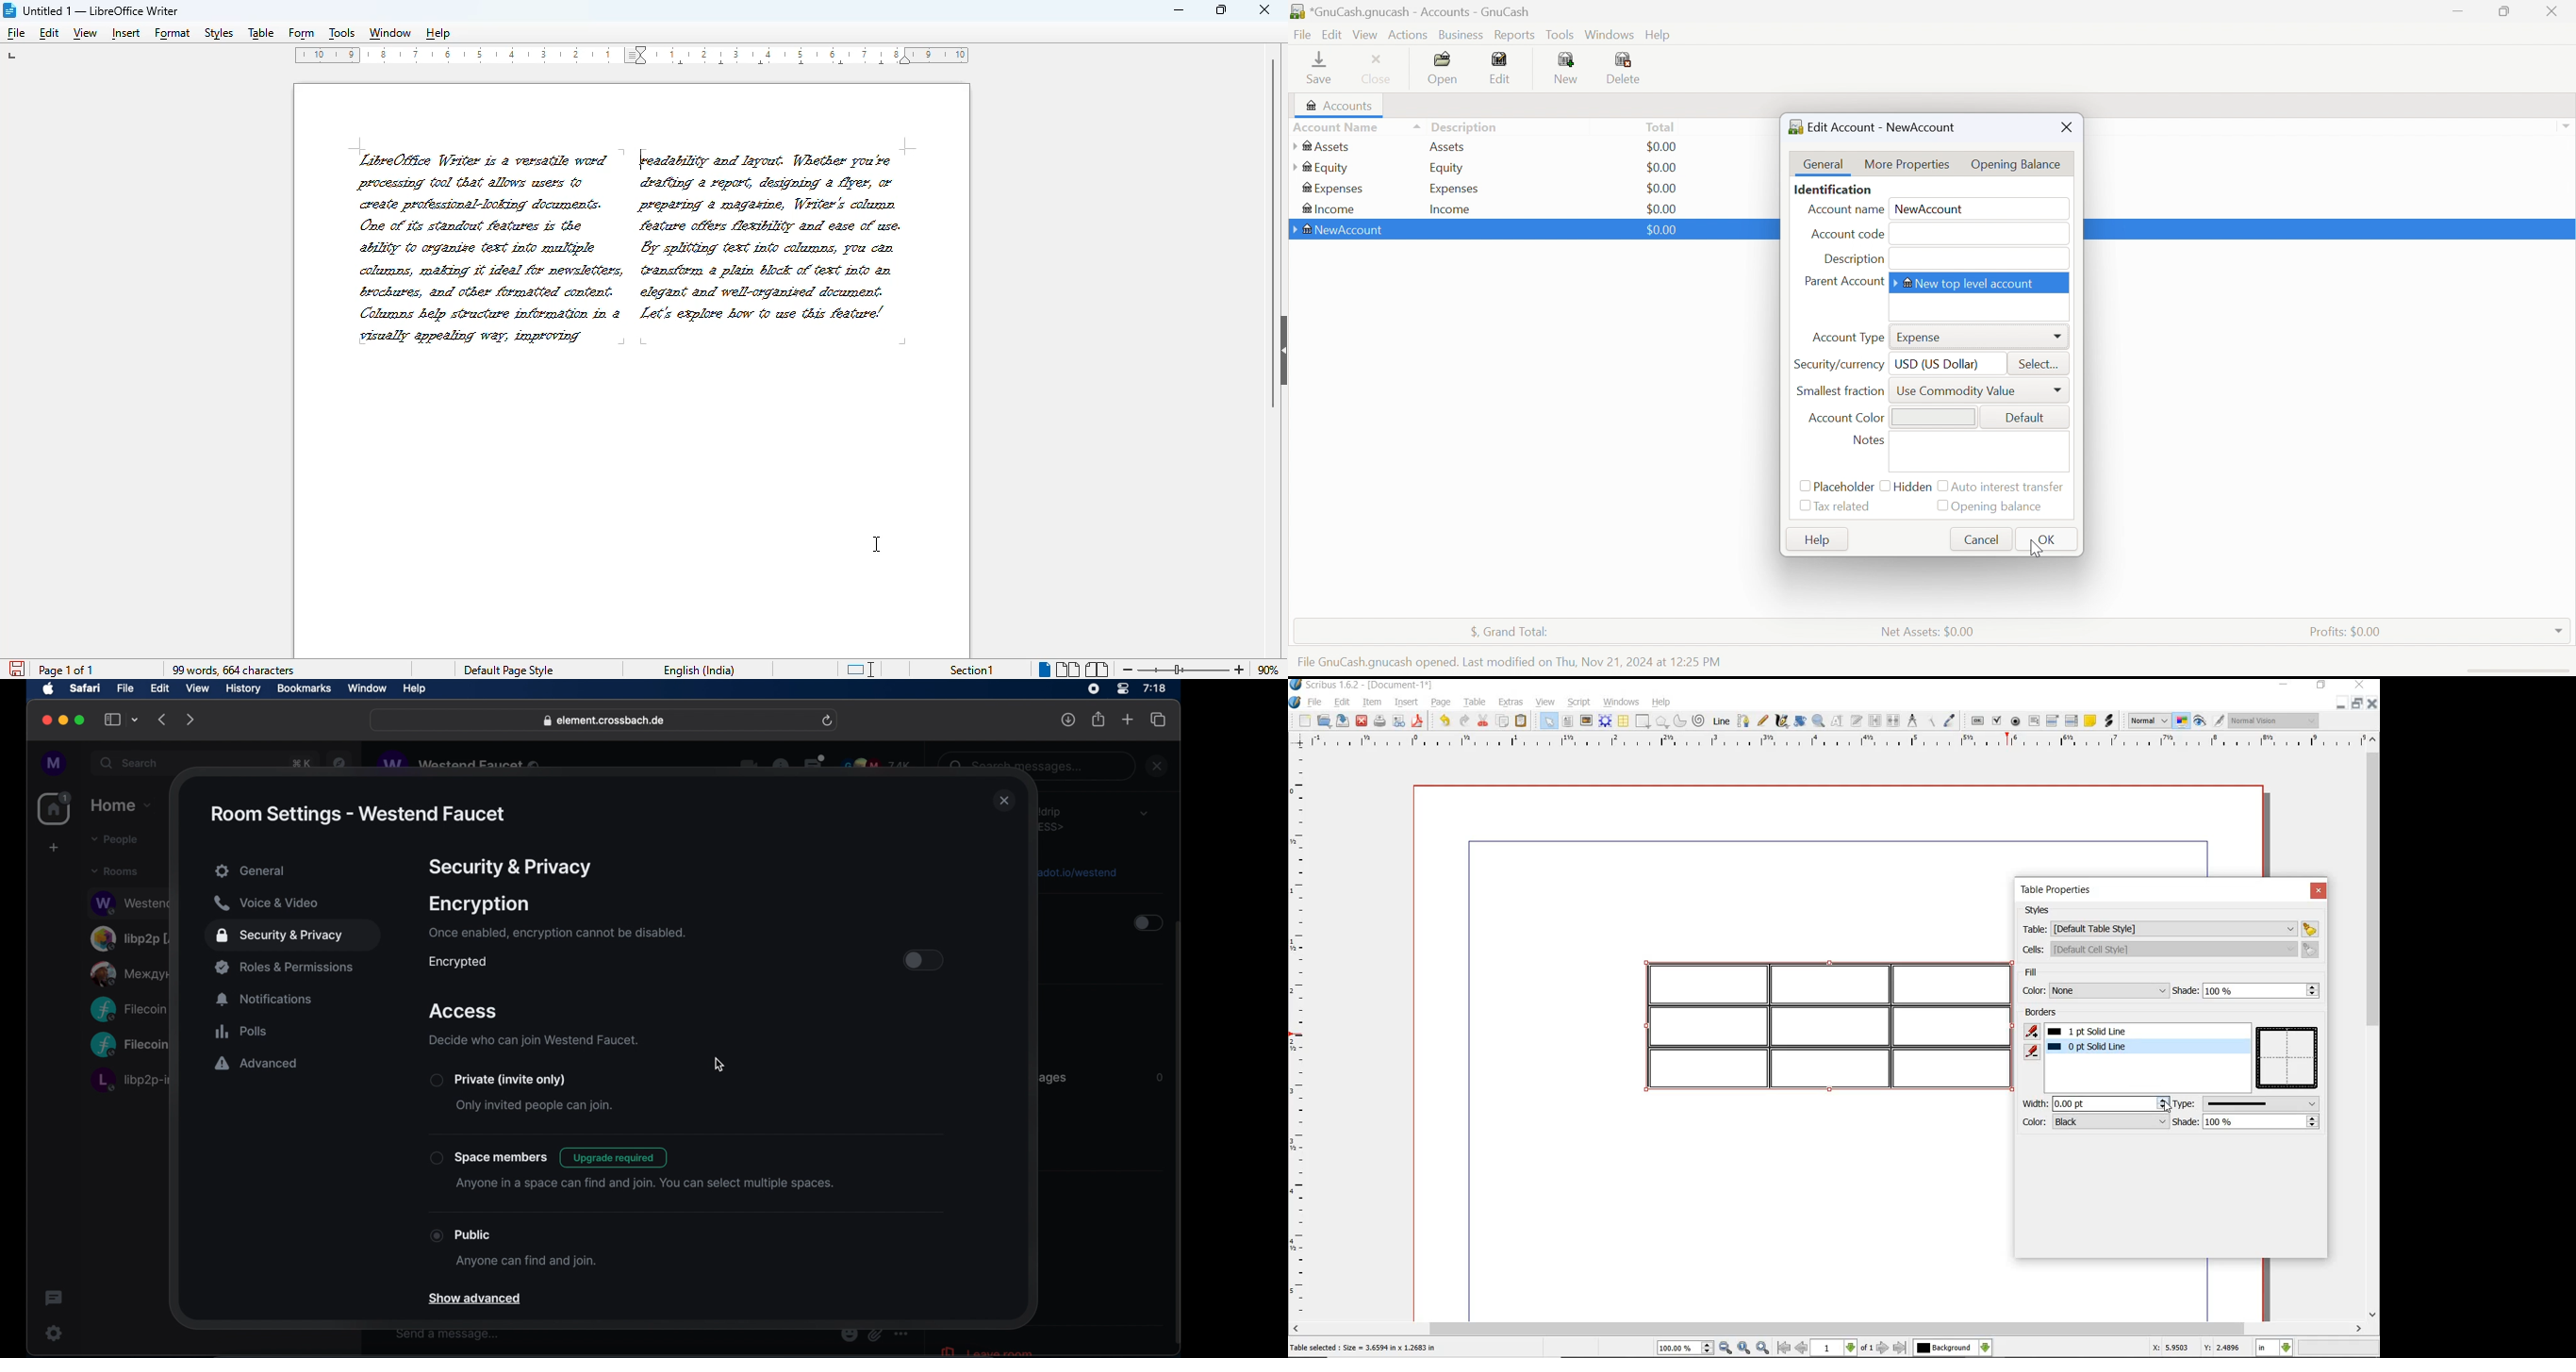  What do you see at coordinates (1967, 282) in the screenshot?
I see `New top level account` at bounding box center [1967, 282].